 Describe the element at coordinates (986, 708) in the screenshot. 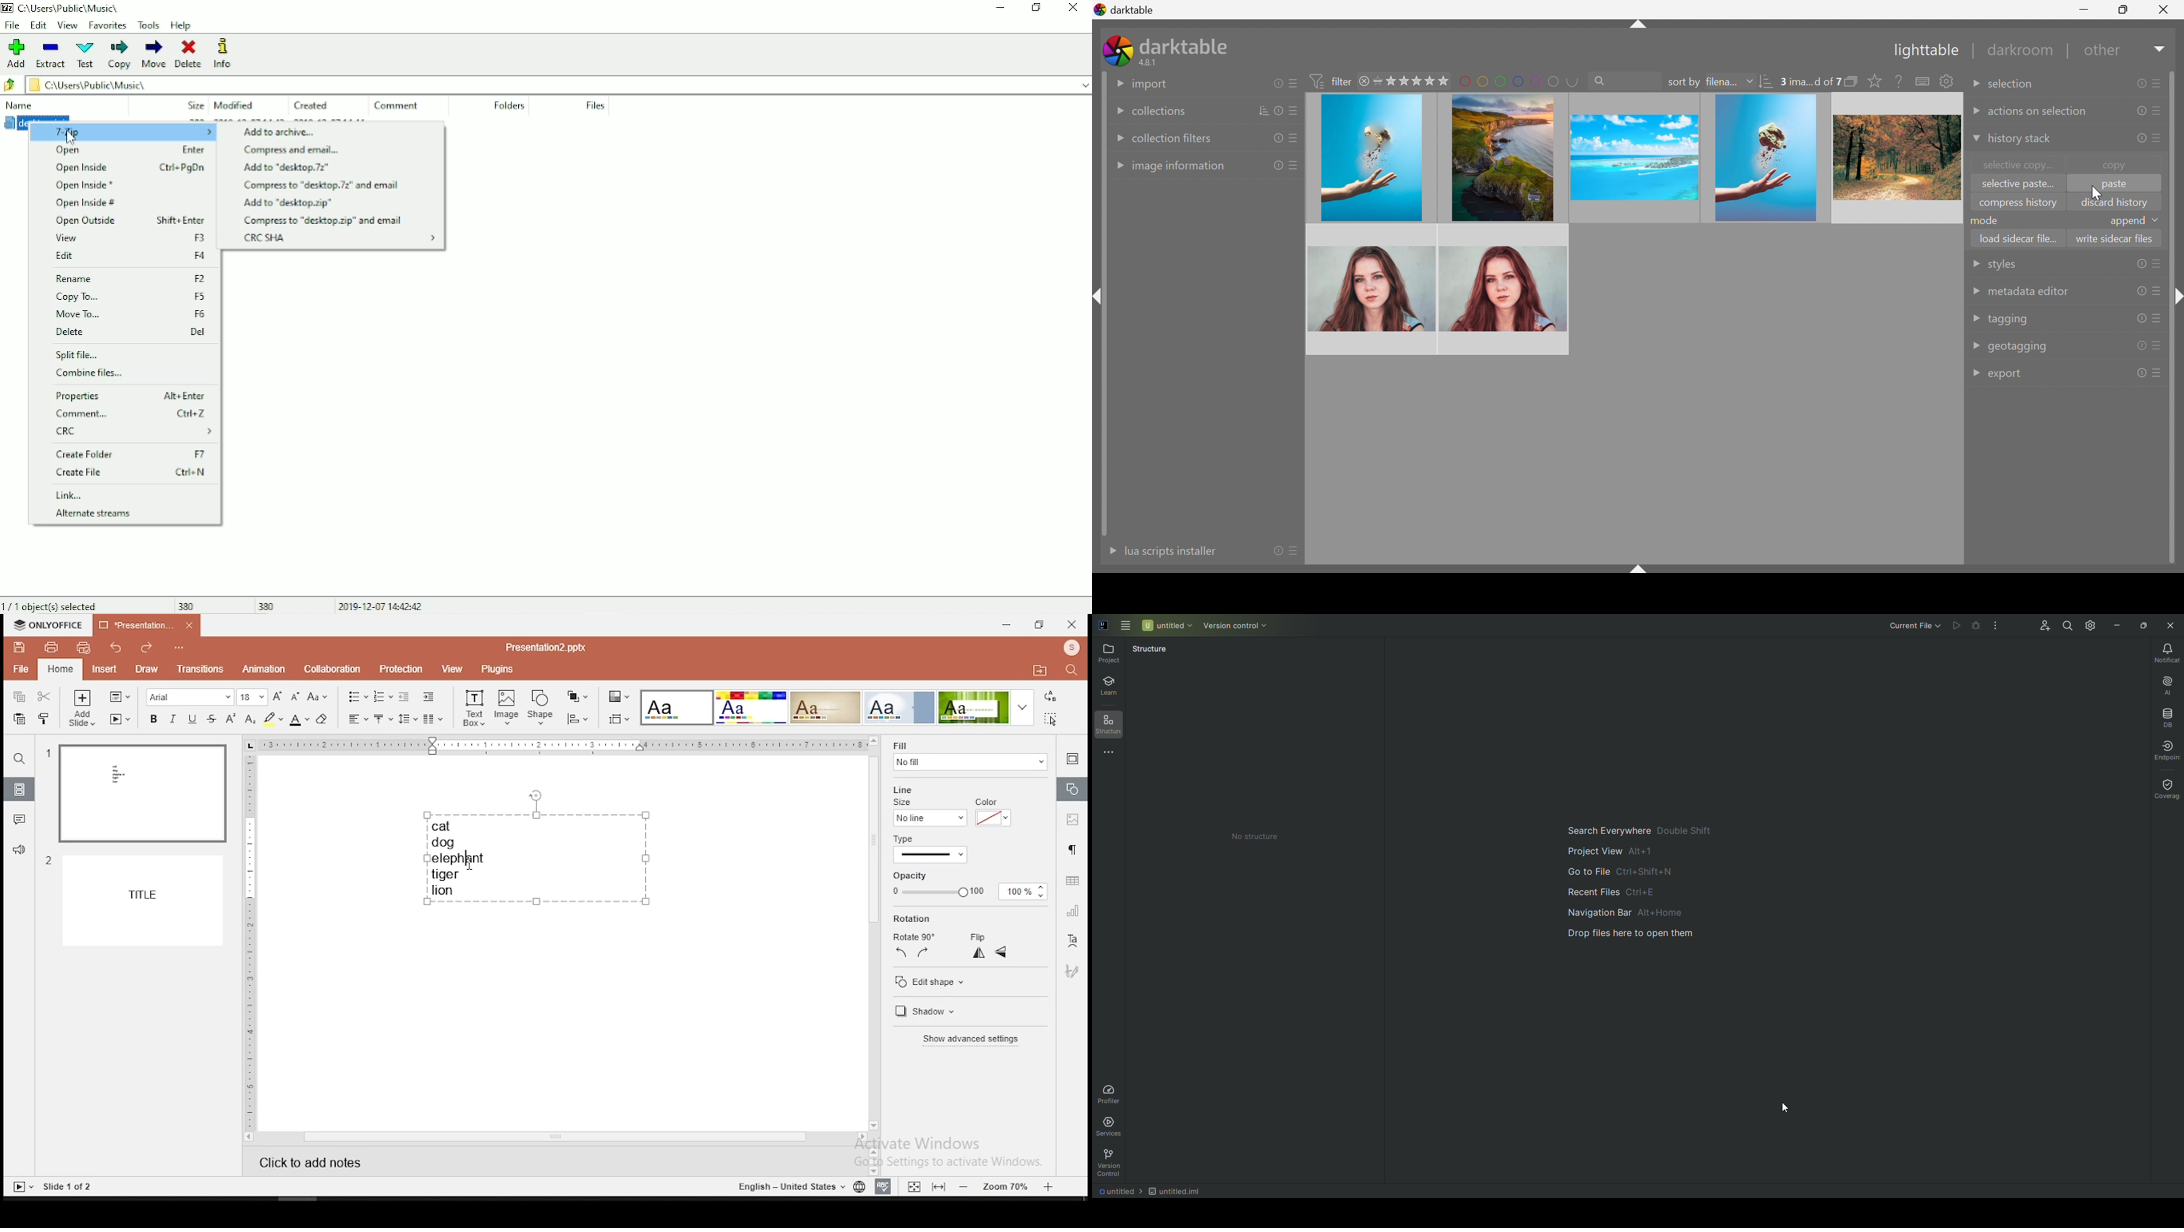

I see `theme ` at that location.